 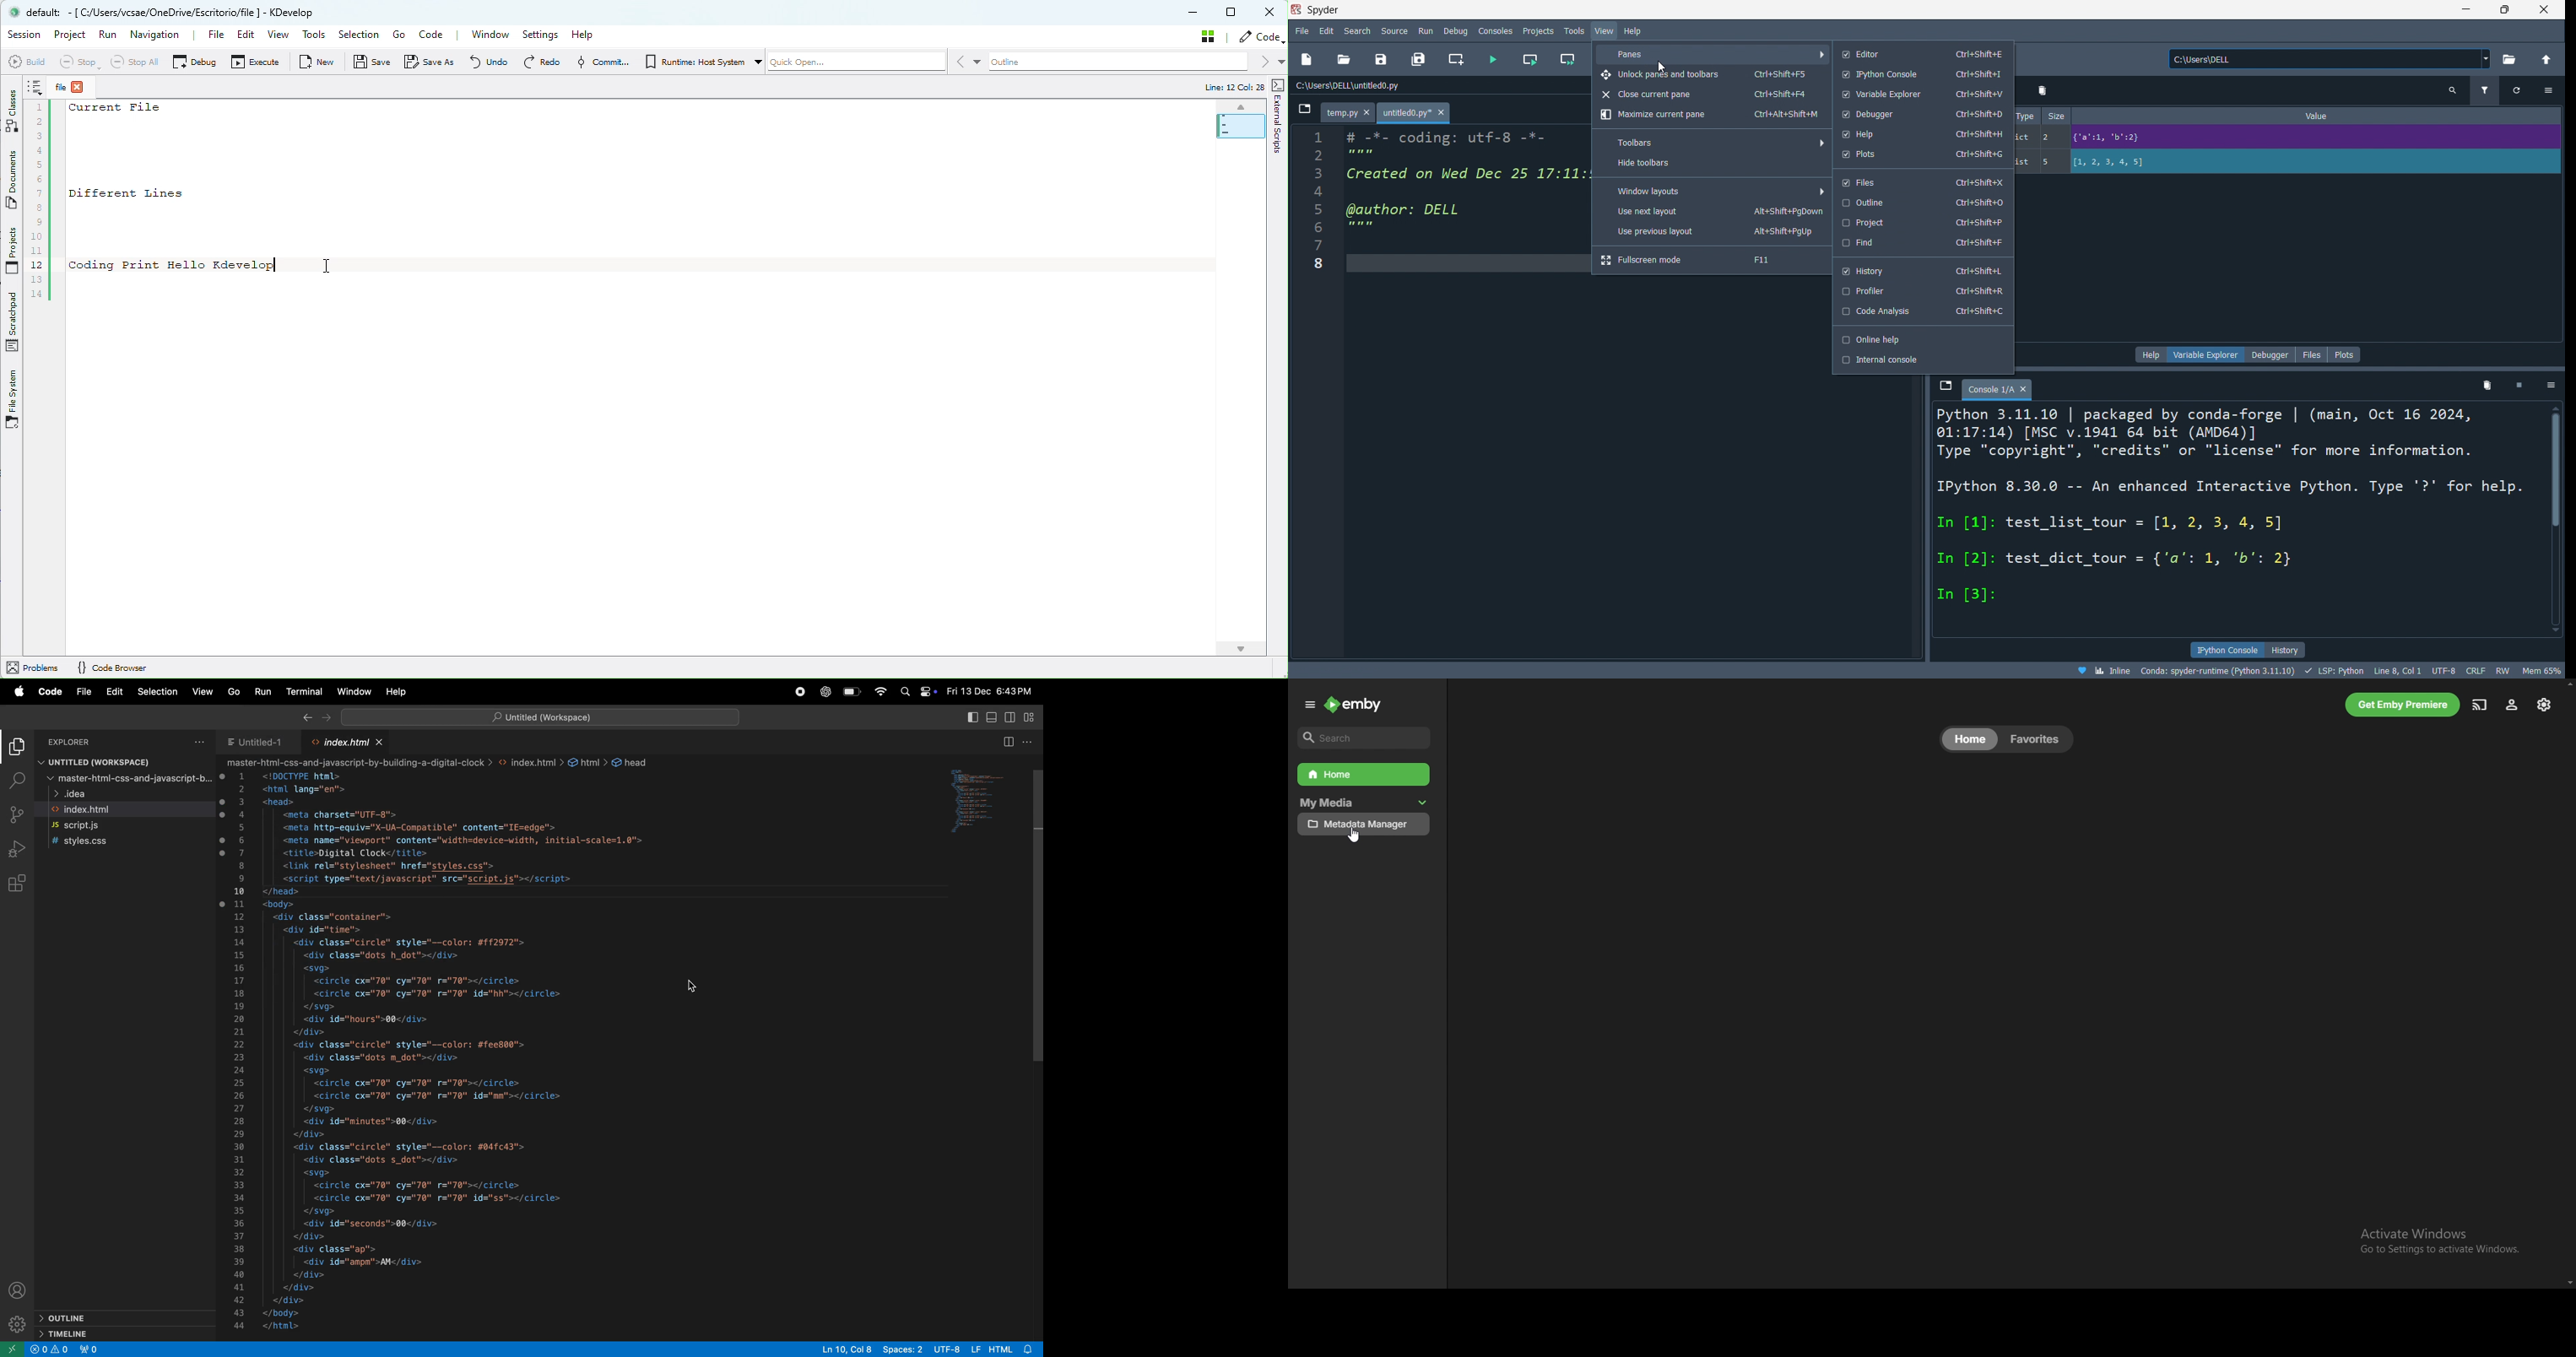 What do you see at coordinates (2289, 649) in the screenshot?
I see `history` at bounding box center [2289, 649].